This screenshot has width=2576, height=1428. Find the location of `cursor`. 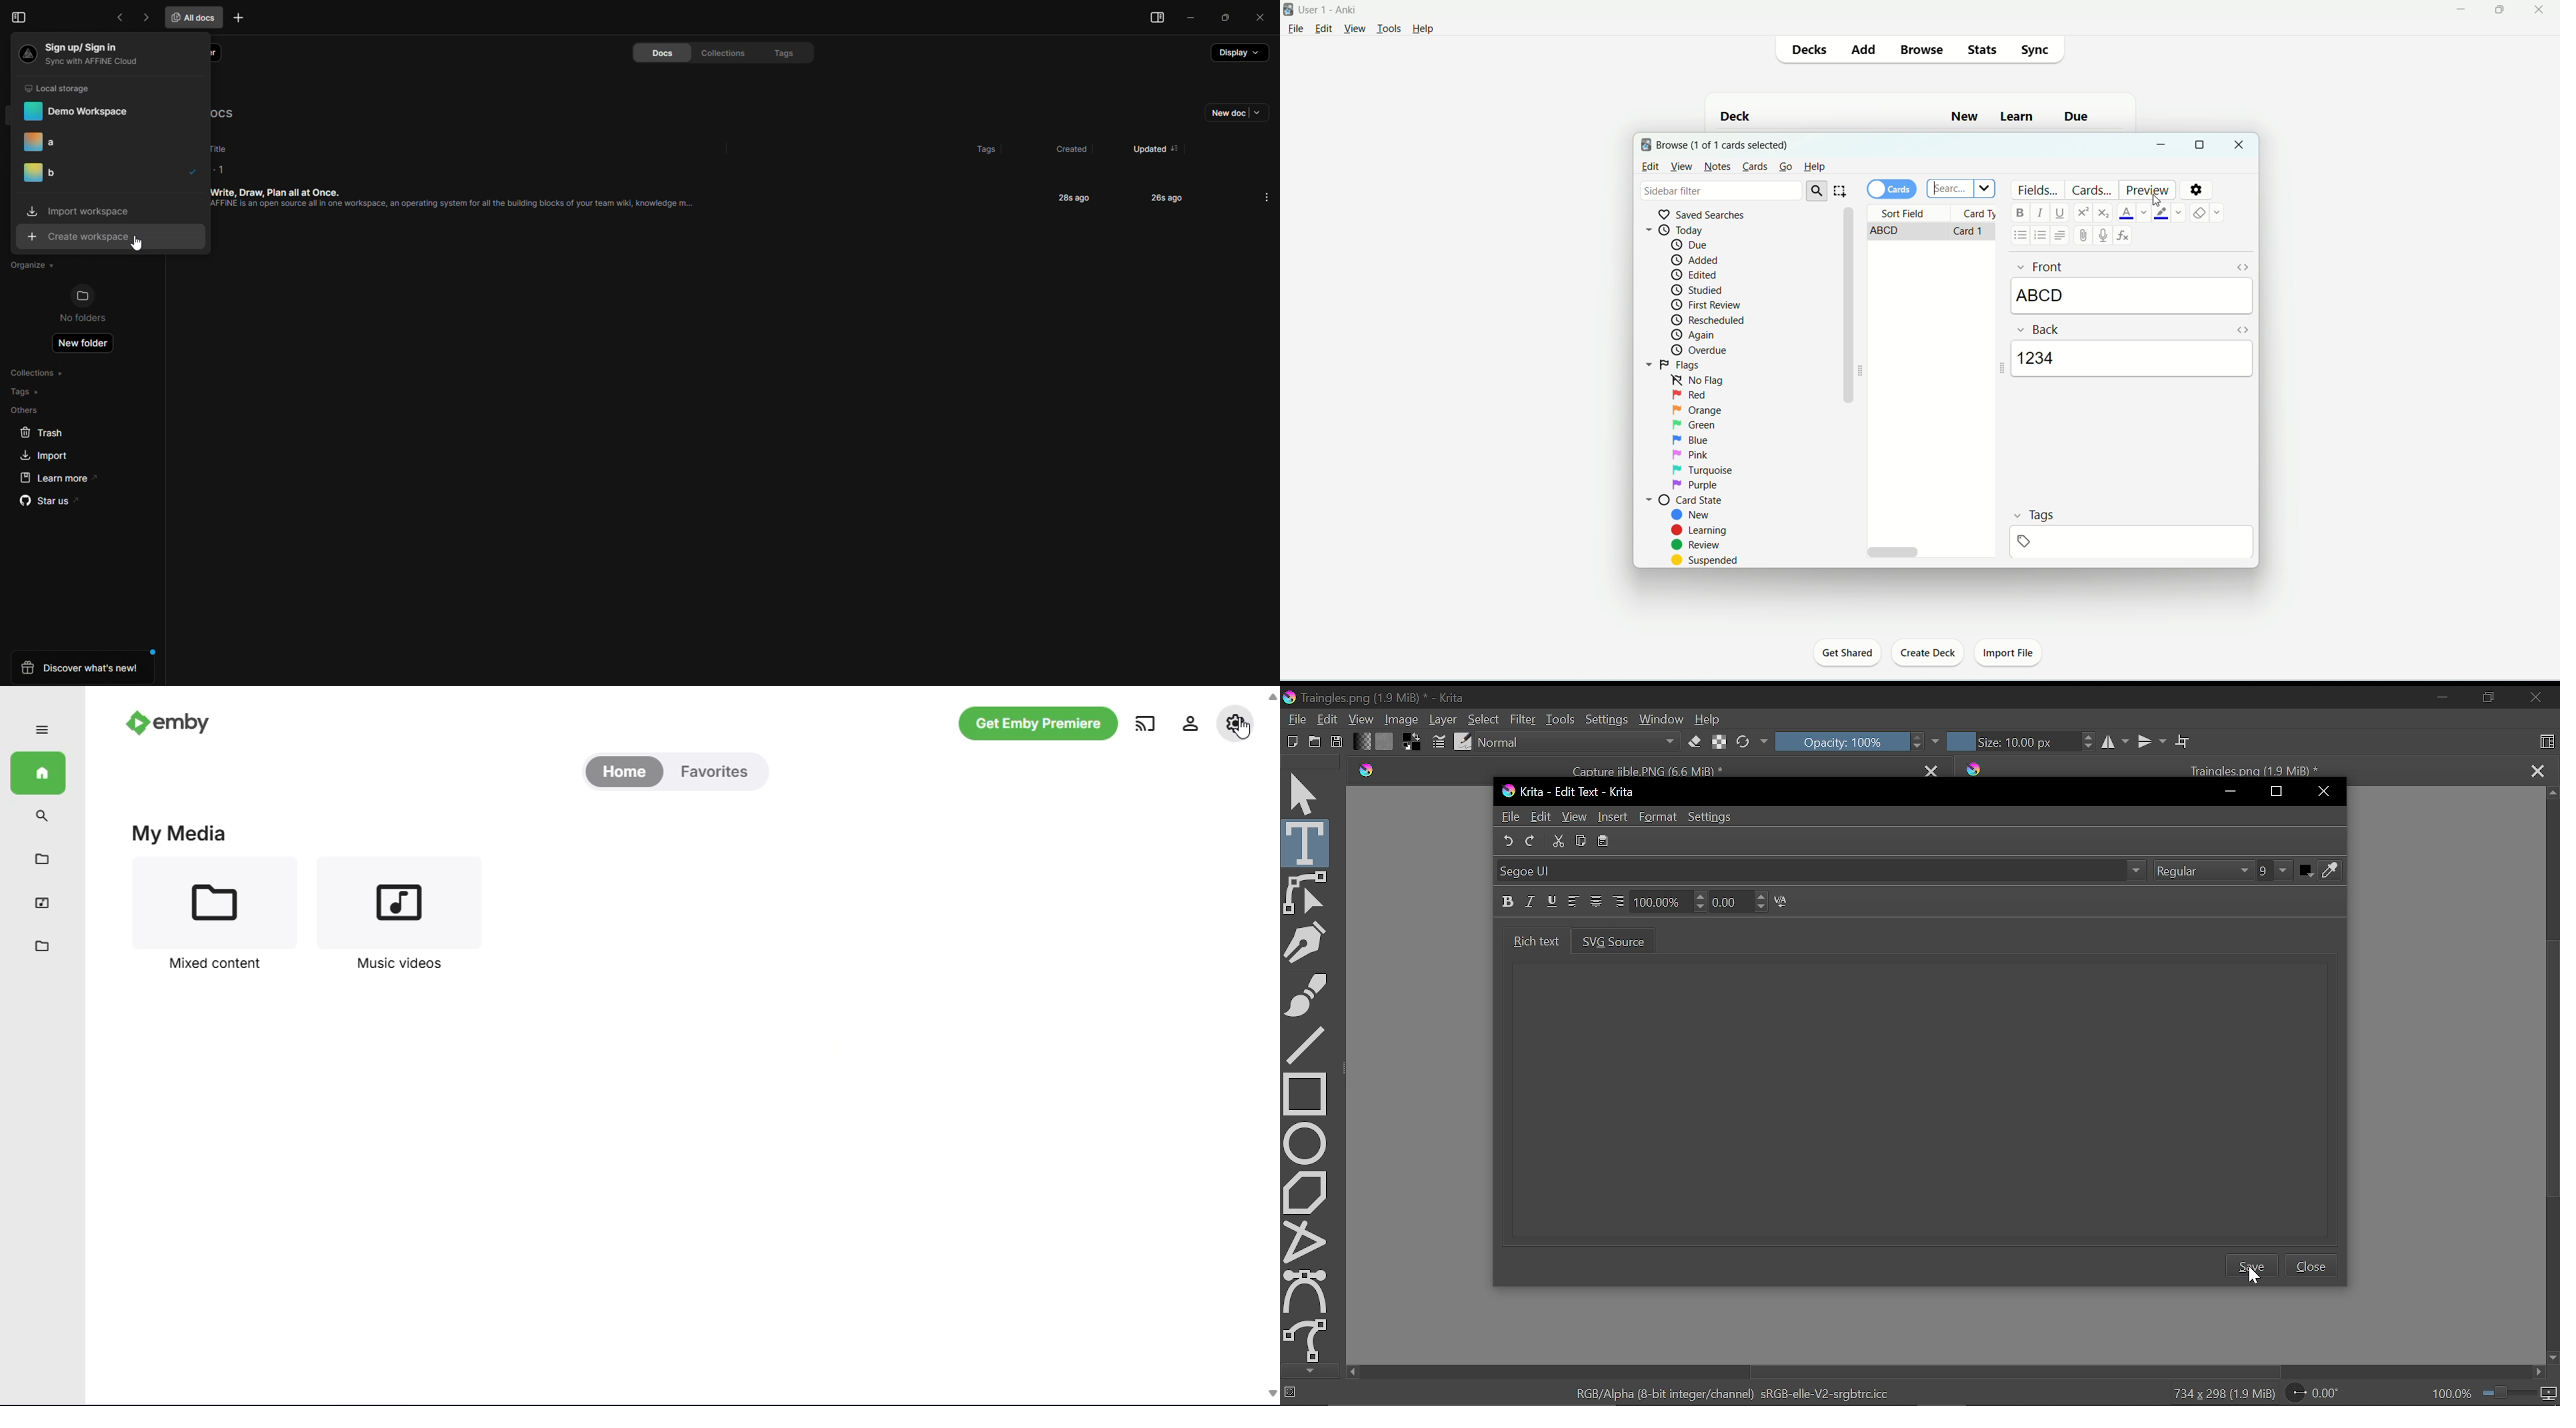

cursor is located at coordinates (2159, 201).